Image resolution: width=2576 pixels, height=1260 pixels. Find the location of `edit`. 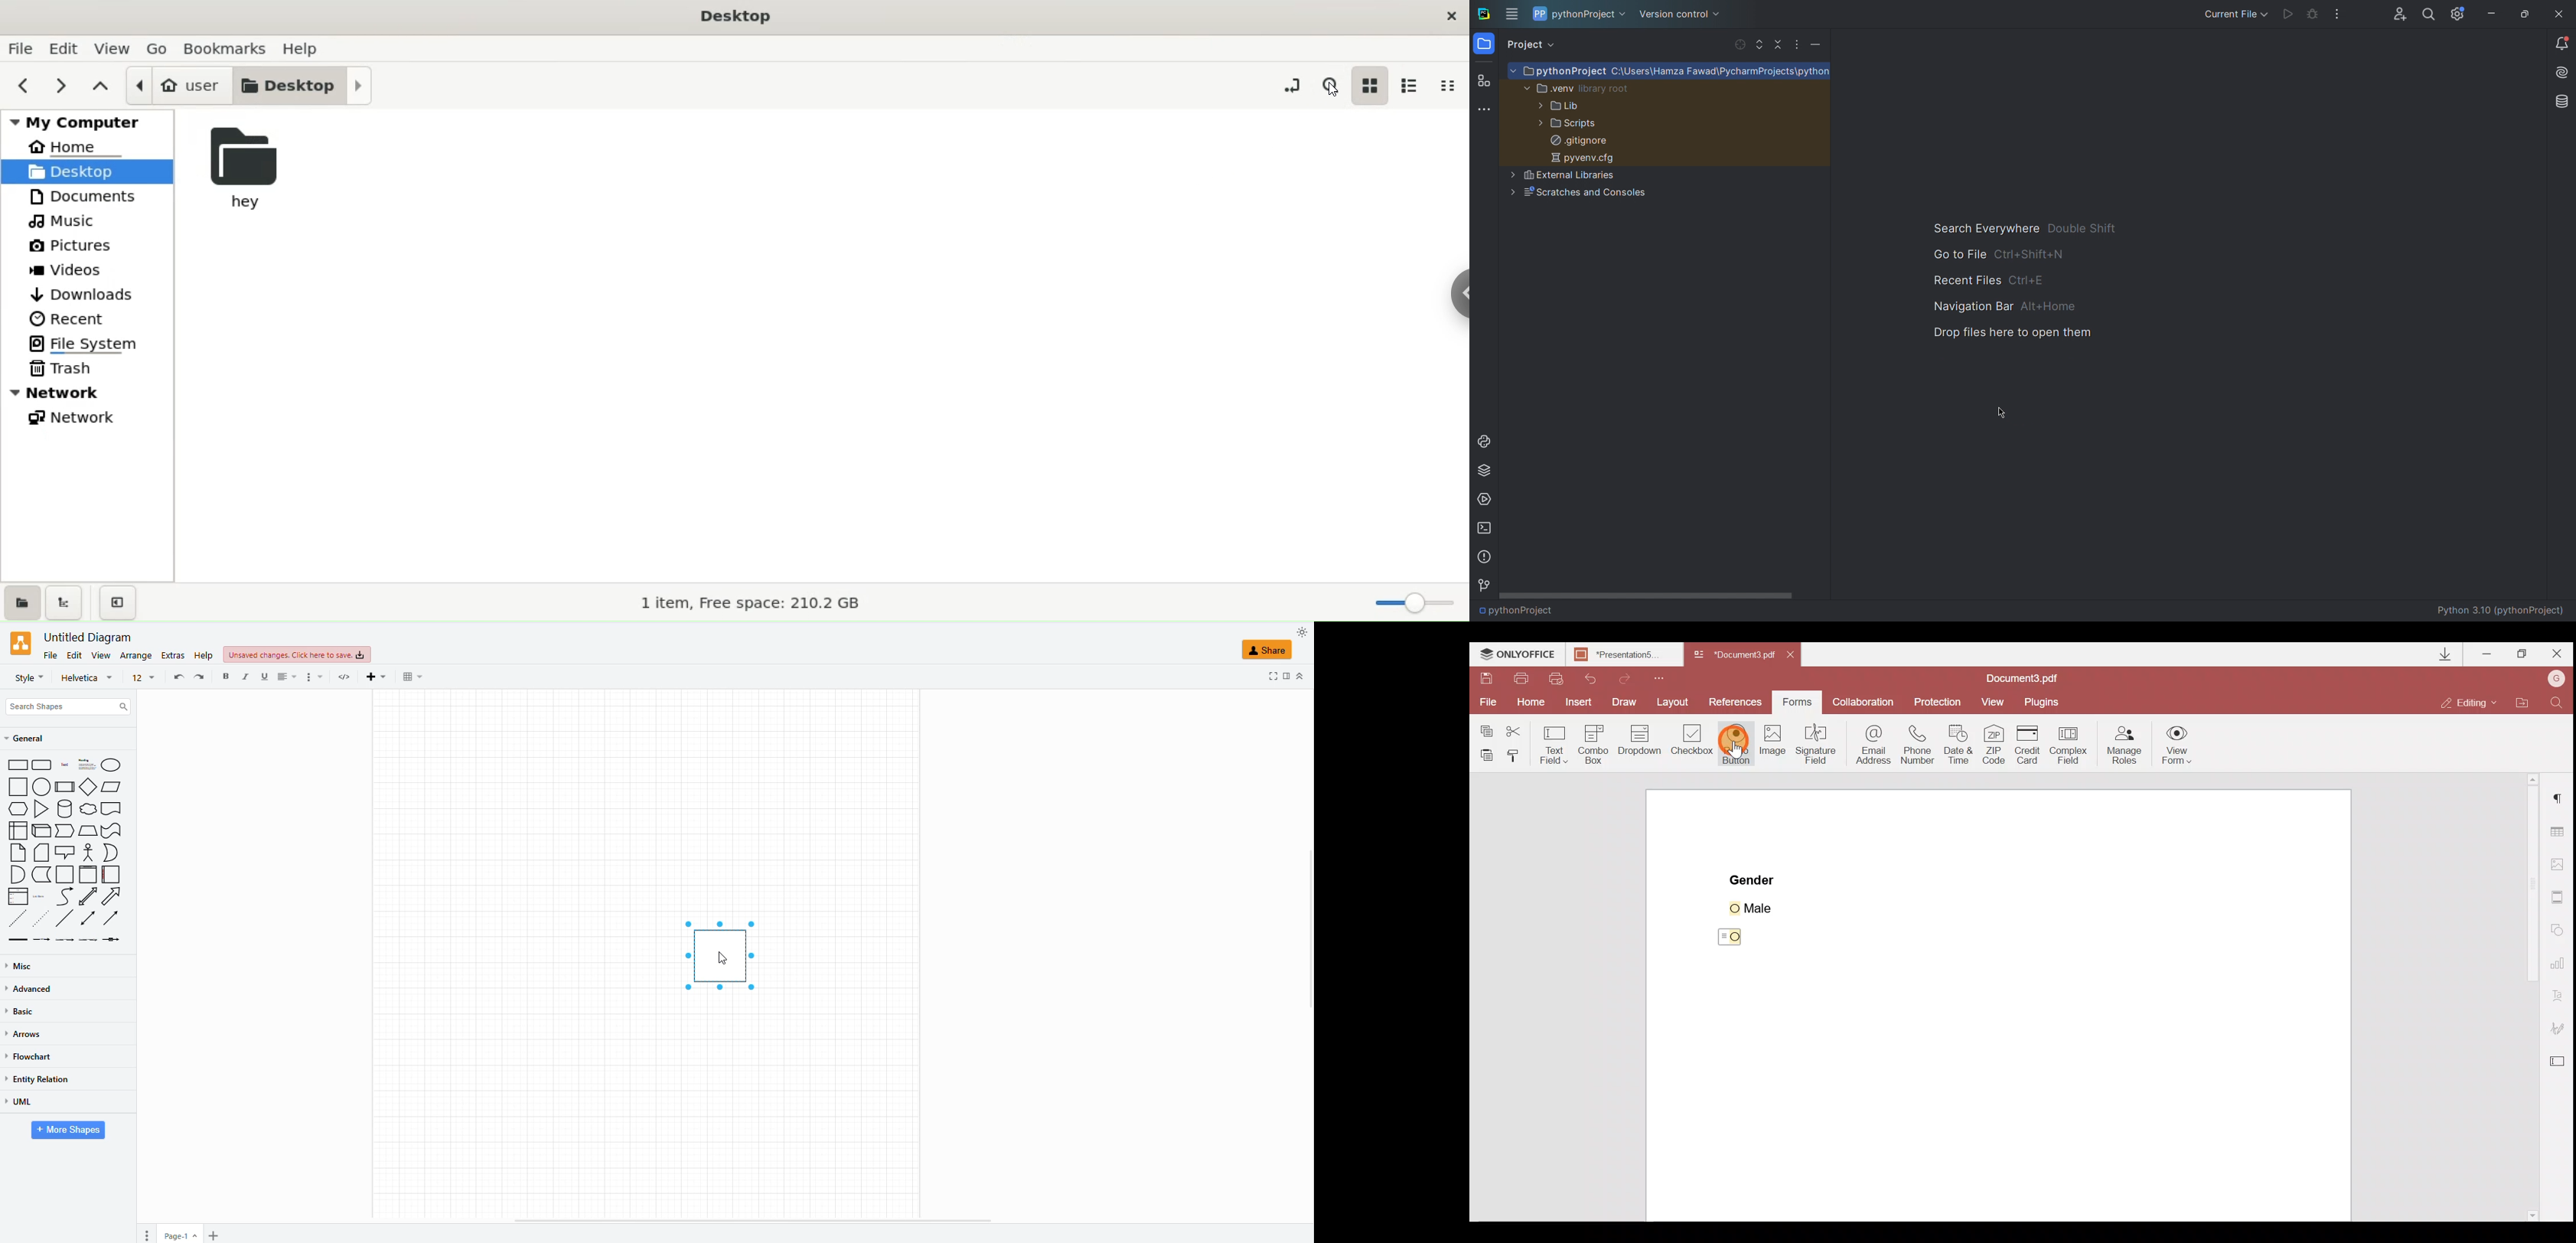

edit is located at coordinates (75, 655).